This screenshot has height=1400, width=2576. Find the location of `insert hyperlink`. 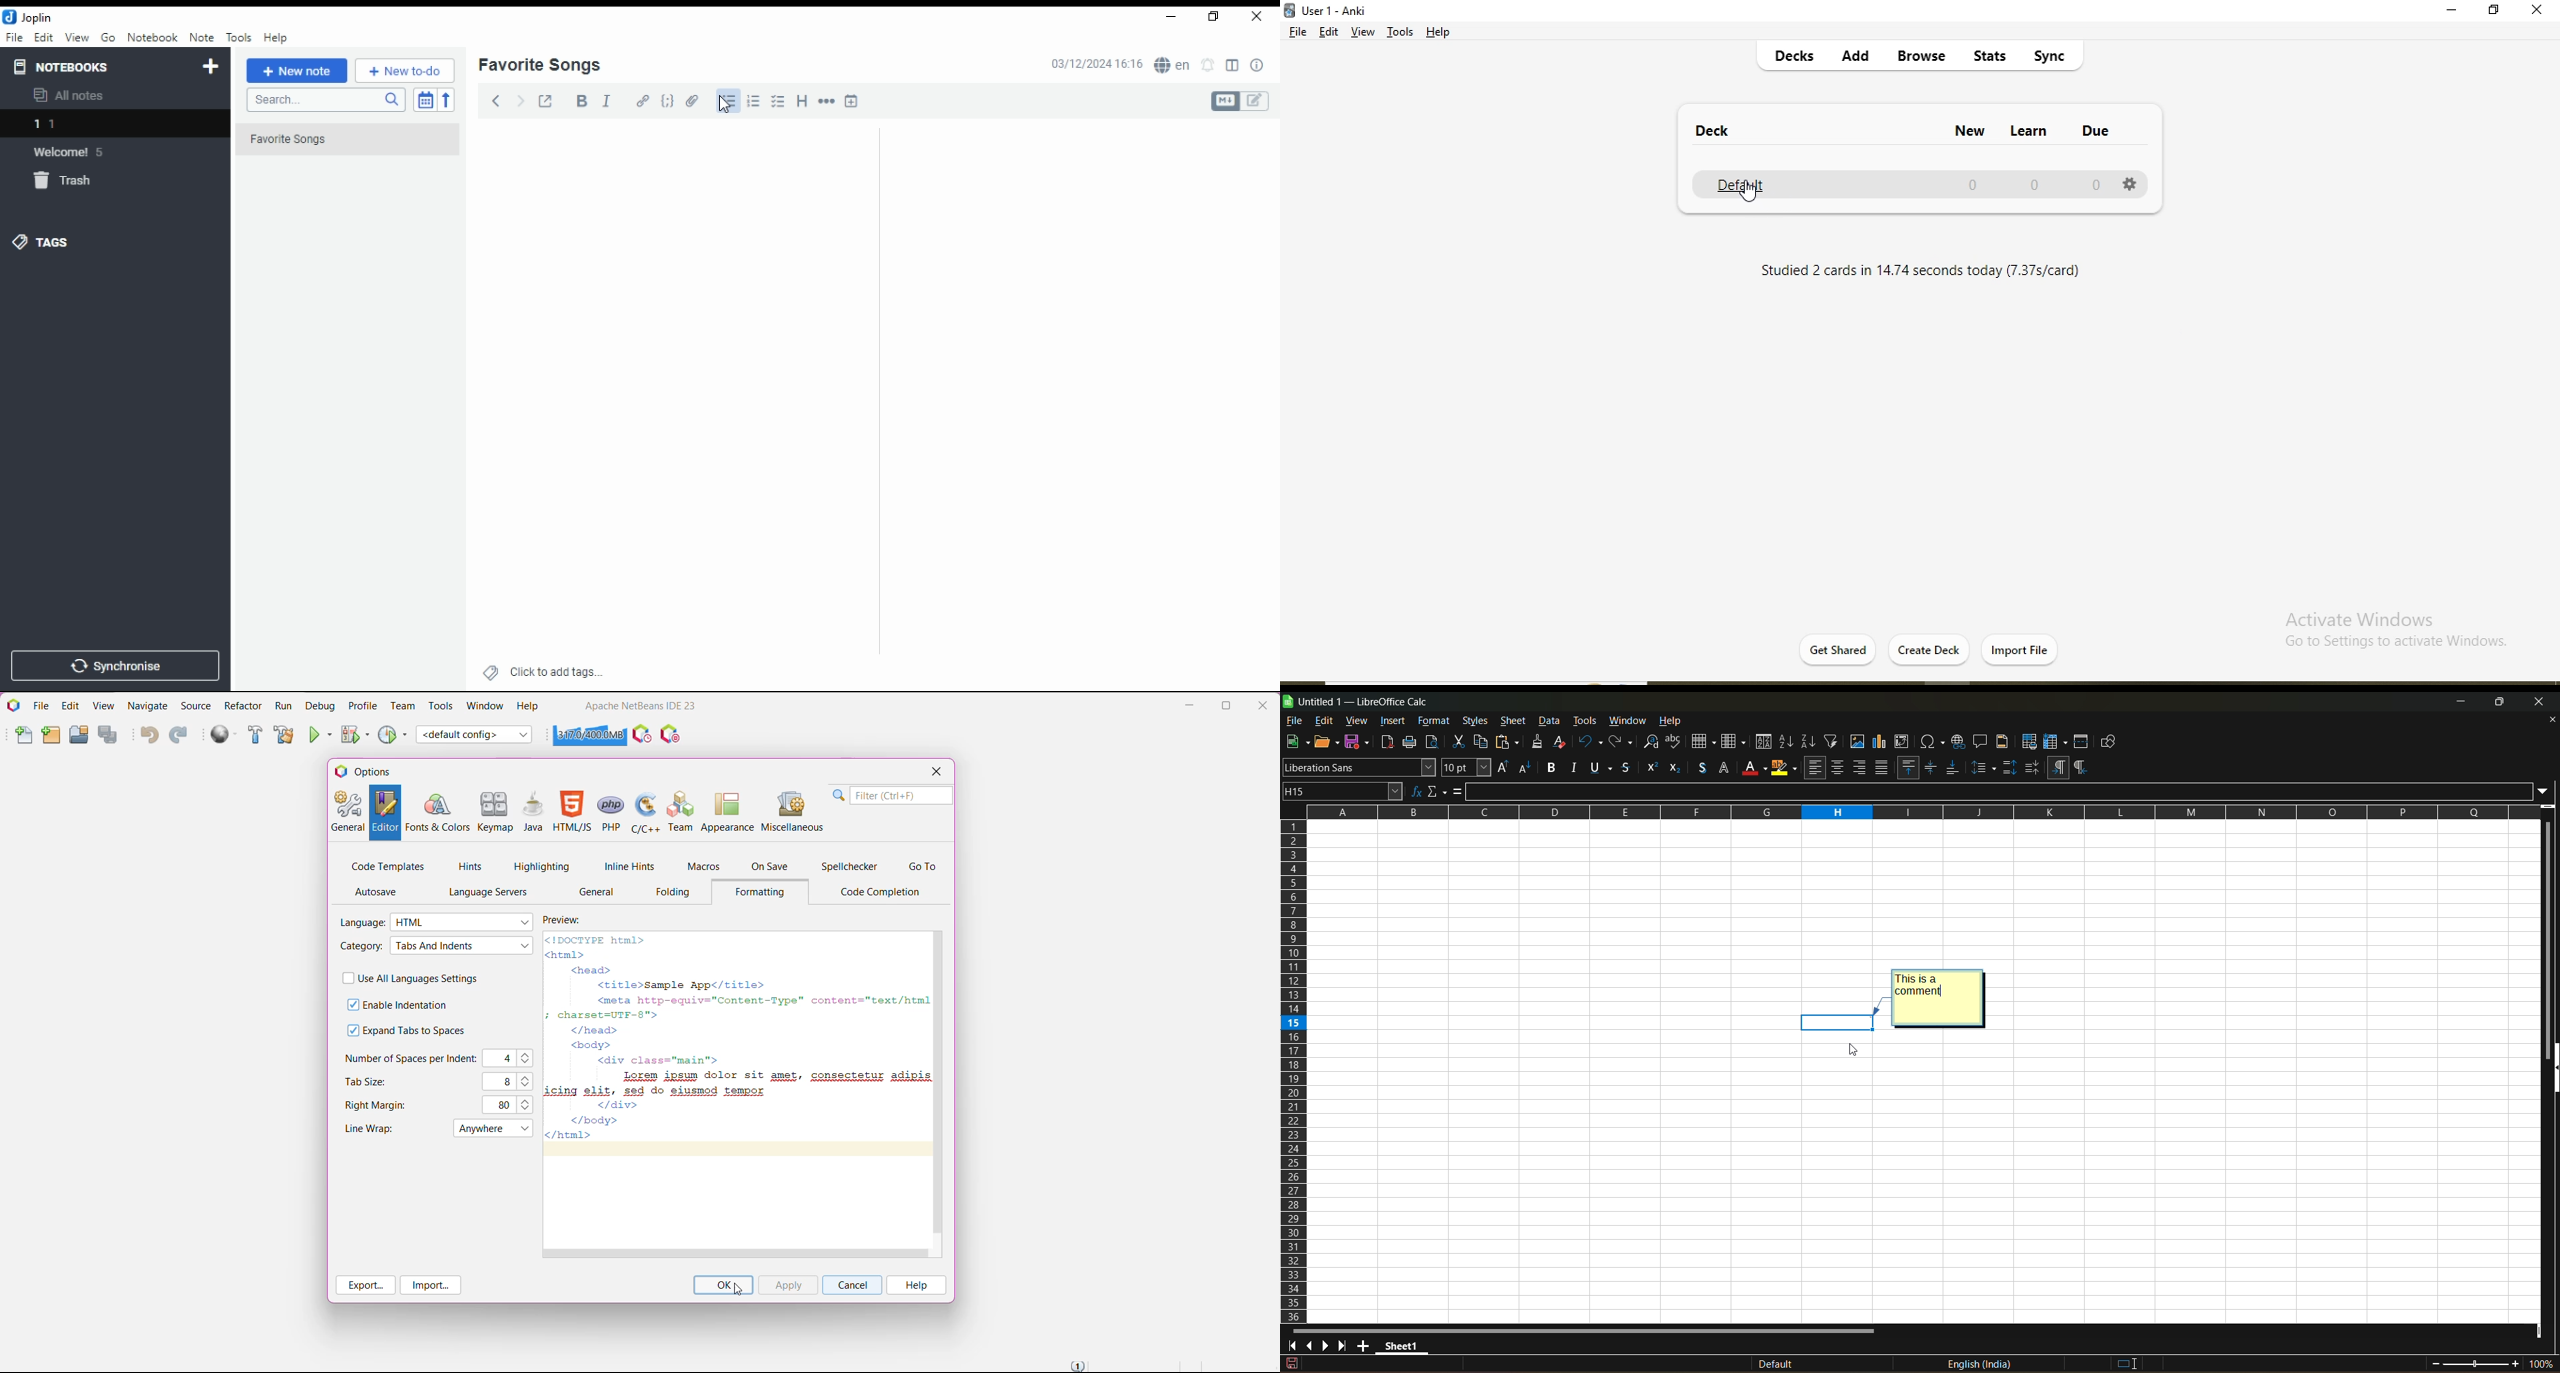

insert hyperlink is located at coordinates (1957, 741).